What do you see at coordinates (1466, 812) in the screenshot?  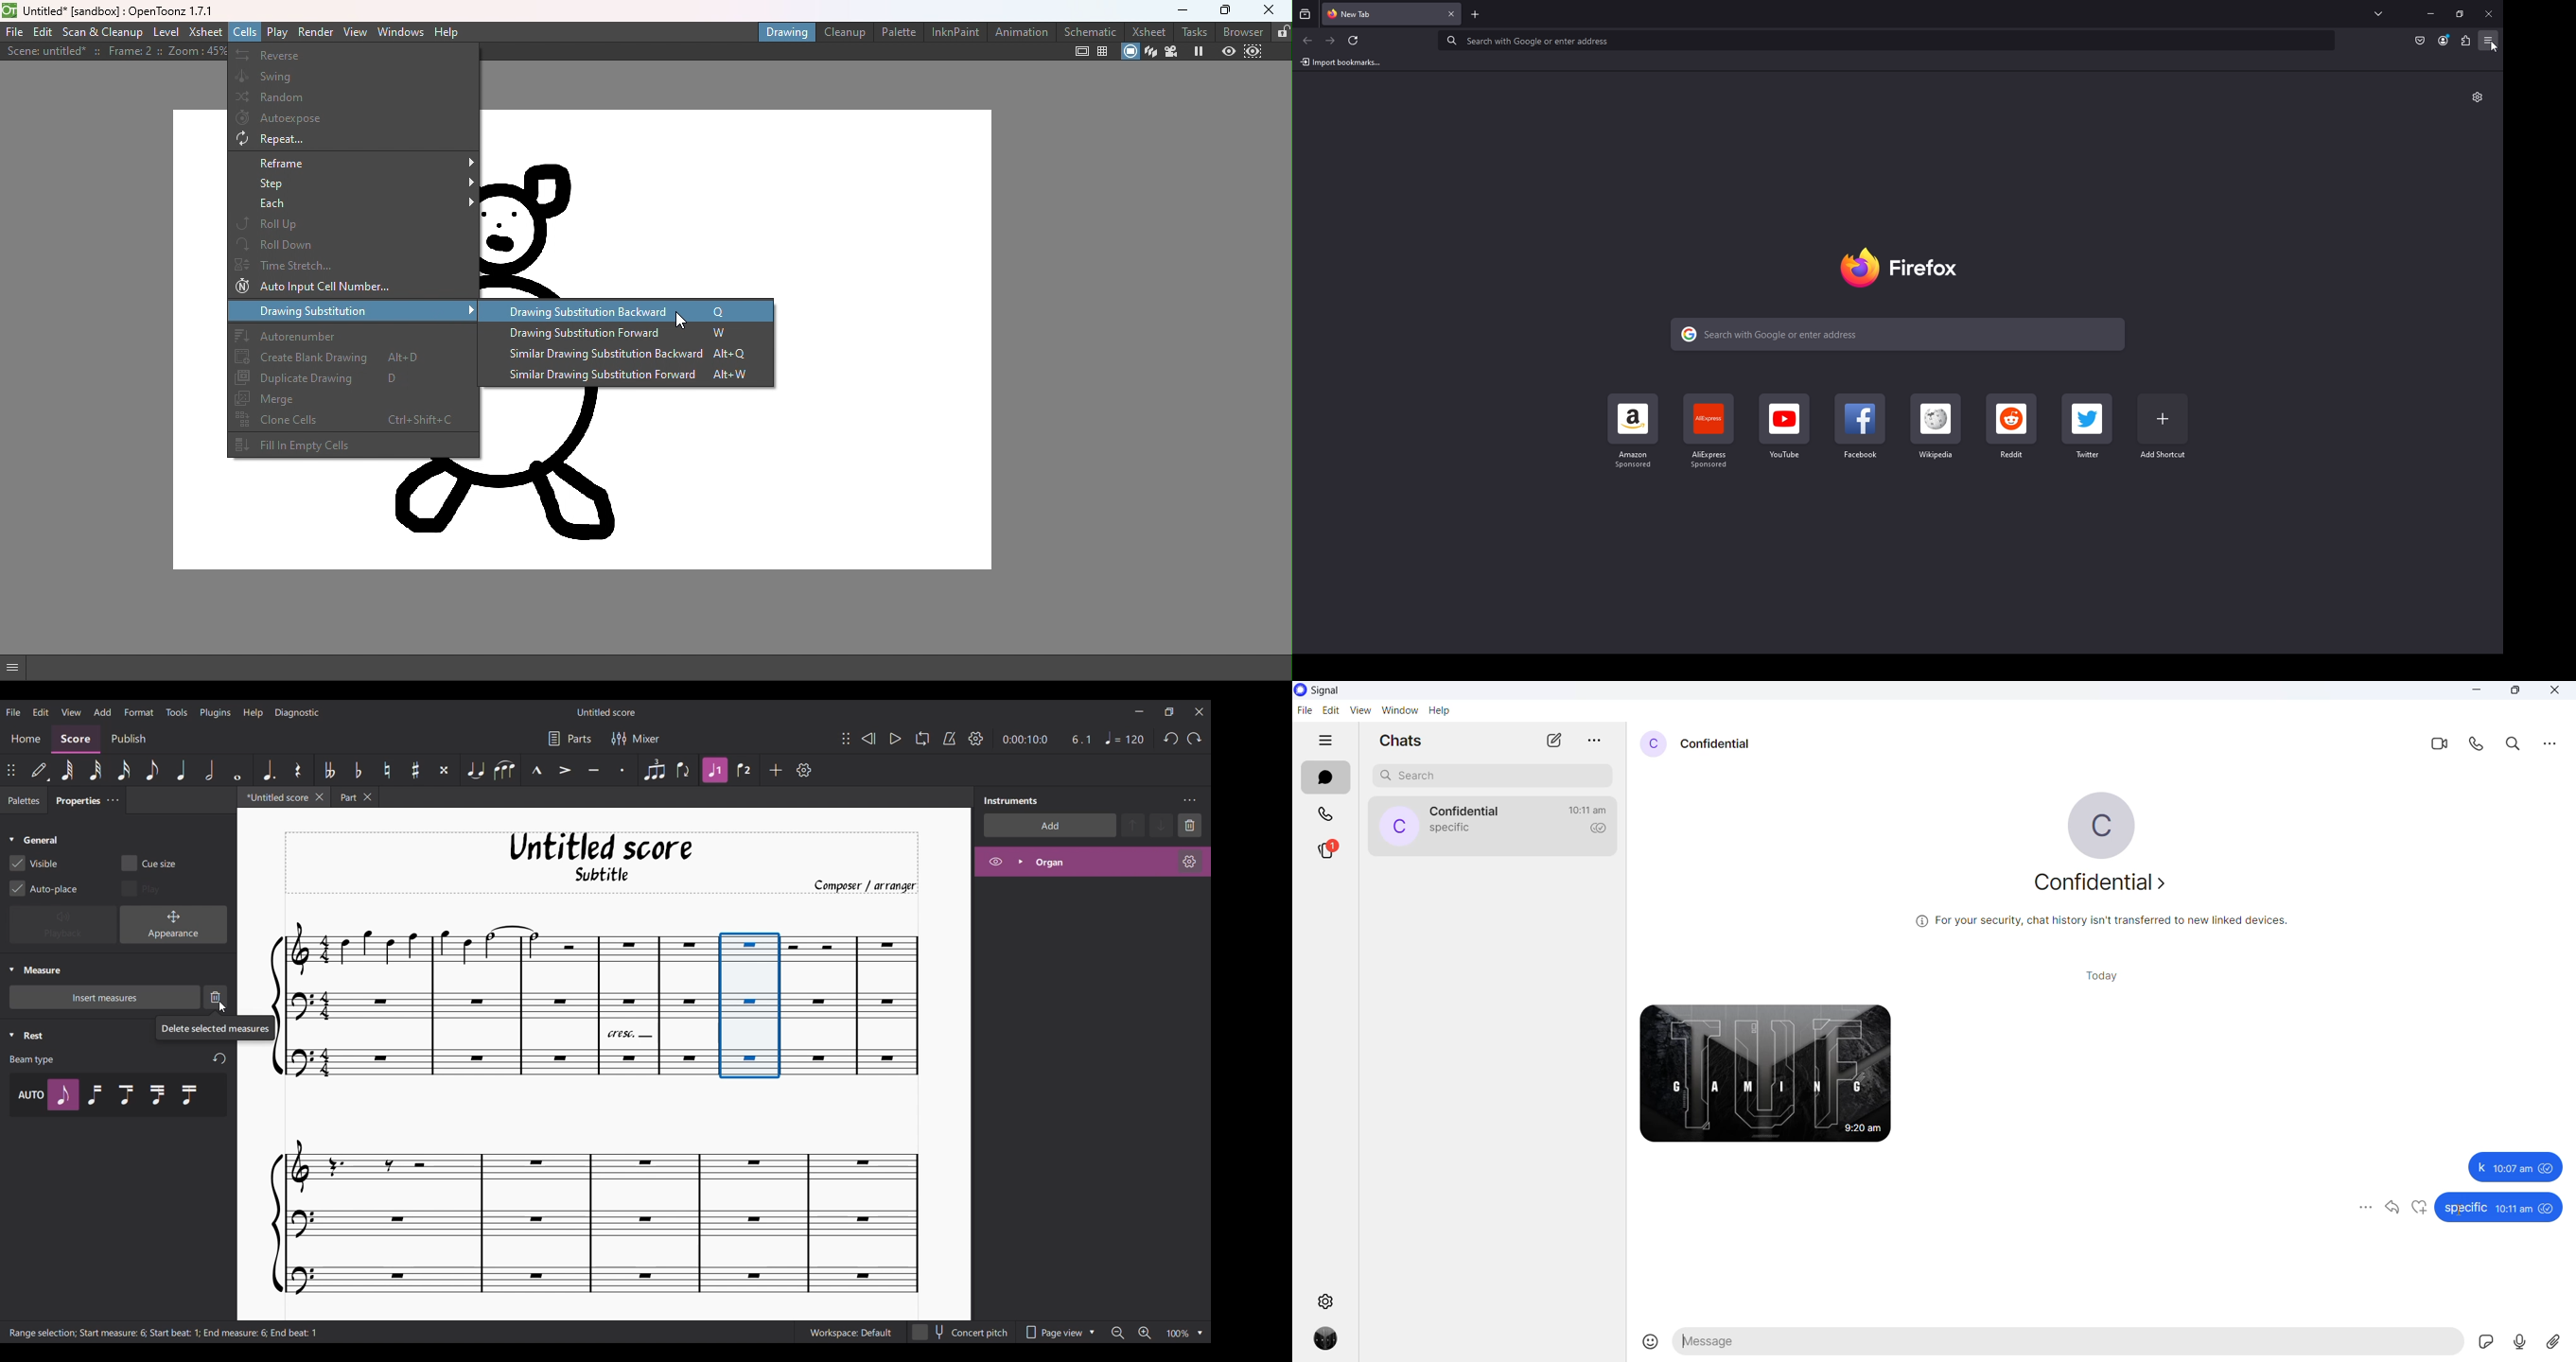 I see `contact name` at bounding box center [1466, 812].